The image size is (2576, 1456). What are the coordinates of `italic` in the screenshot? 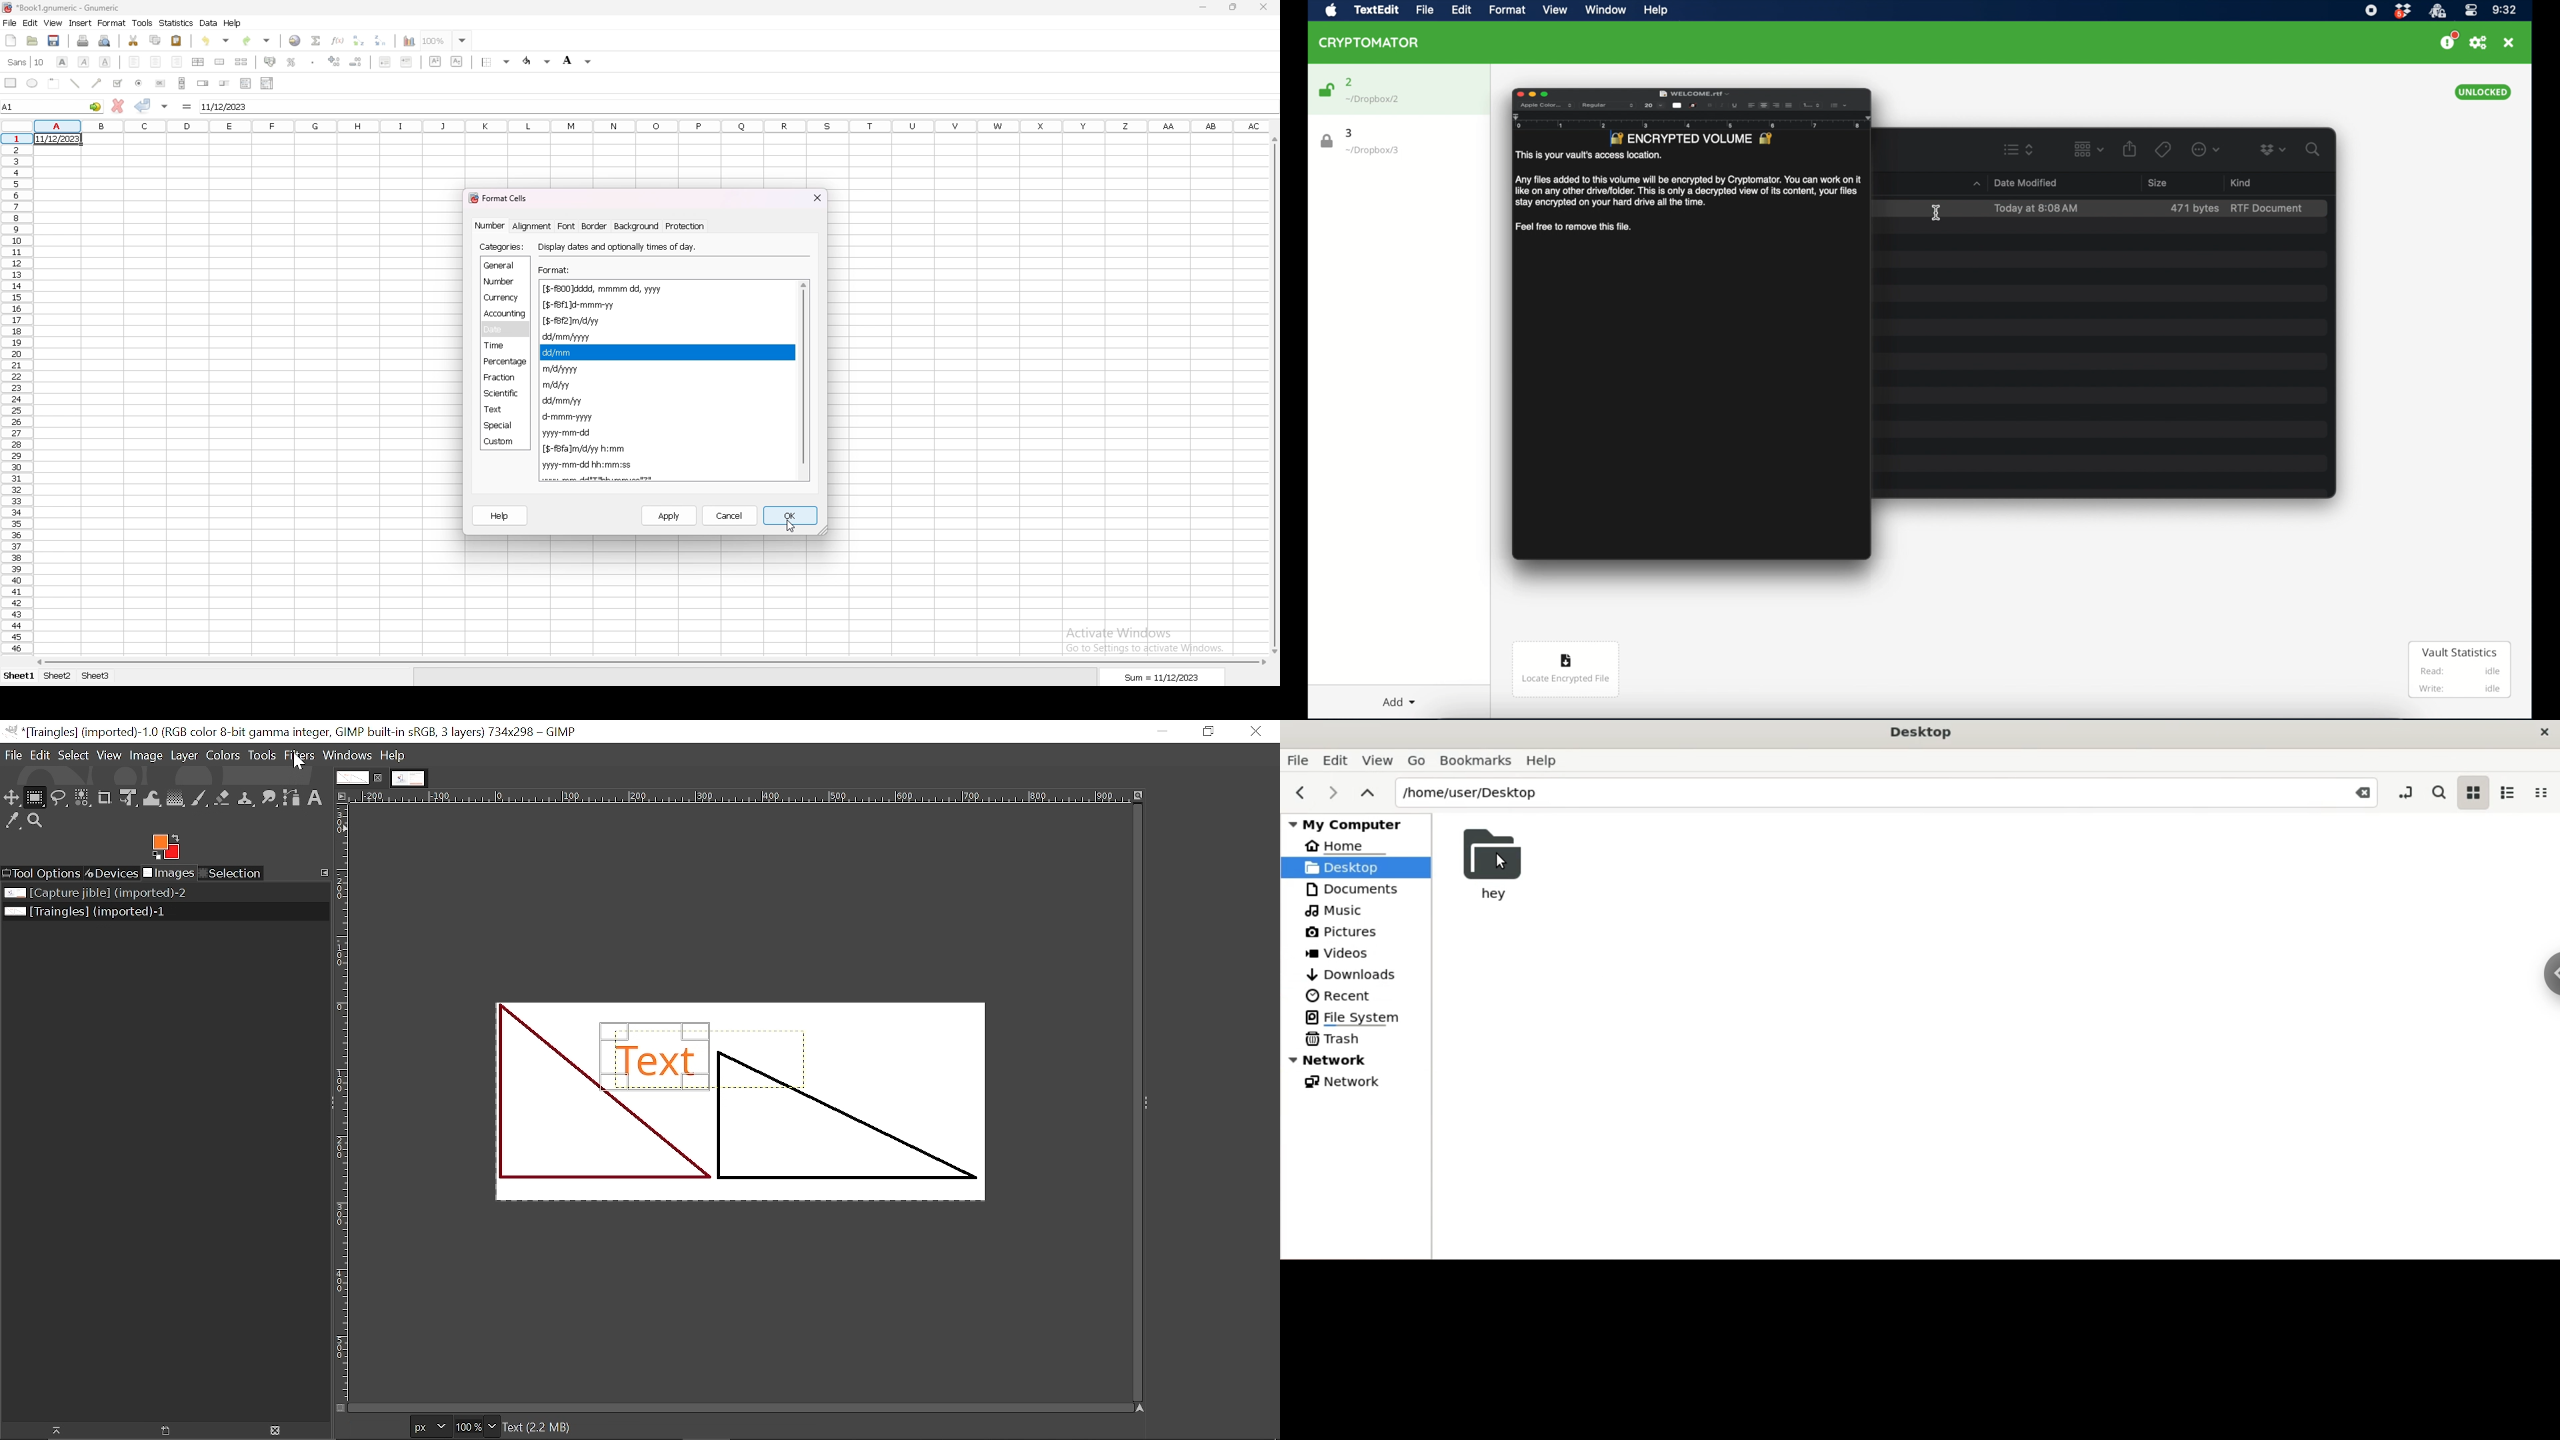 It's located at (83, 62).